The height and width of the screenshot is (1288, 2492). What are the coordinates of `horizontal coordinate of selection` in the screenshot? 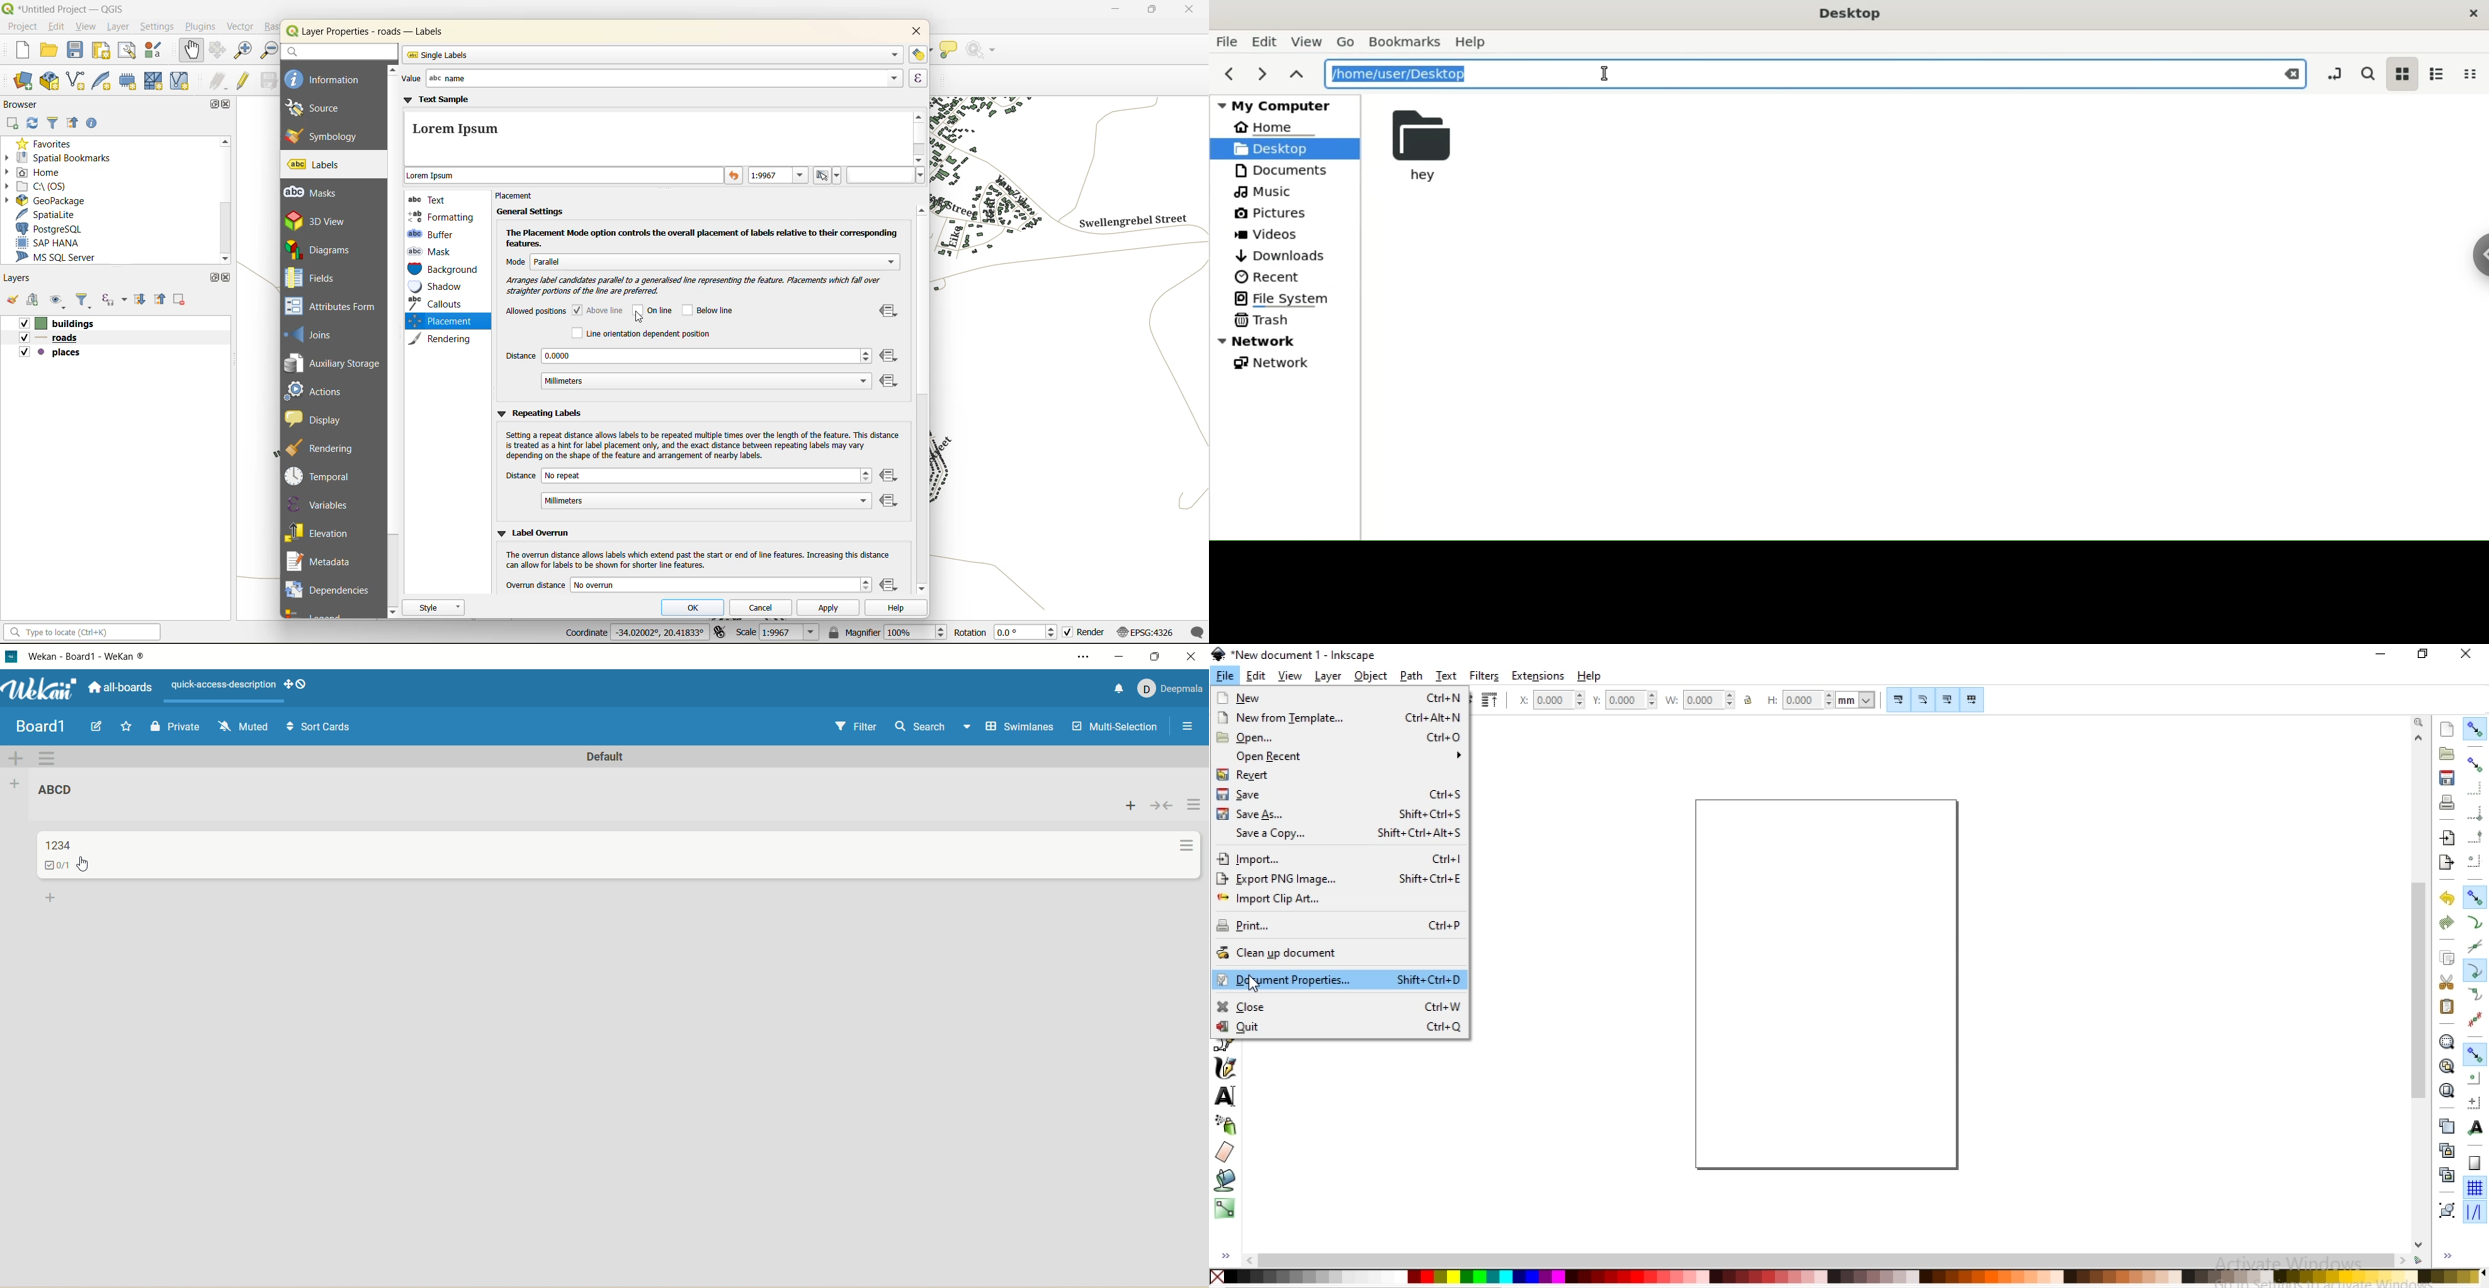 It's located at (1549, 702).